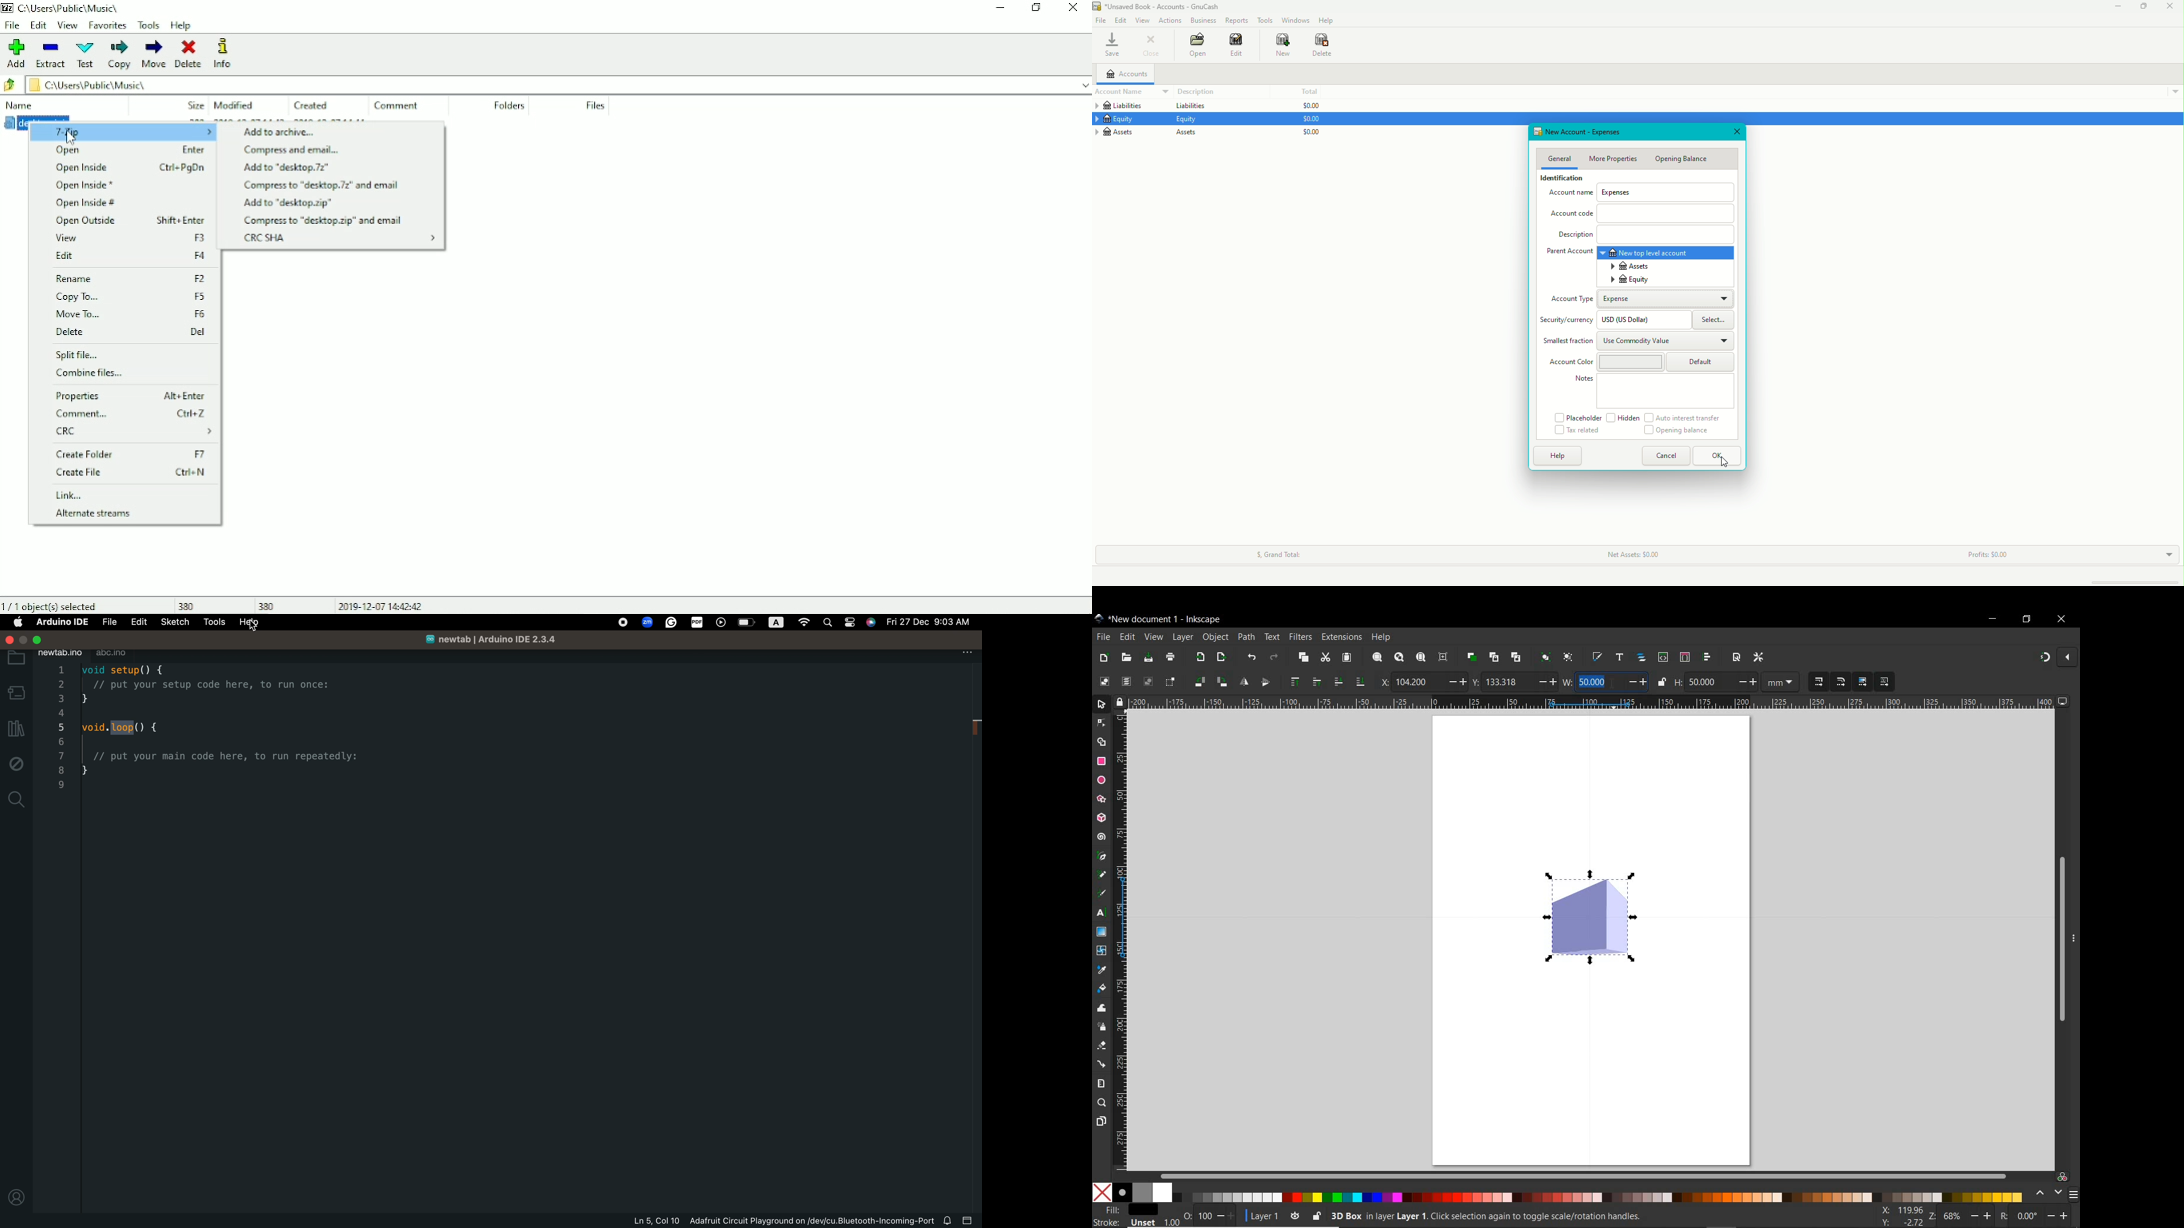 This screenshot has height=1232, width=2184. What do you see at coordinates (1508, 682) in the screenshot?
I see `133` at bounding box center [1508, 682].